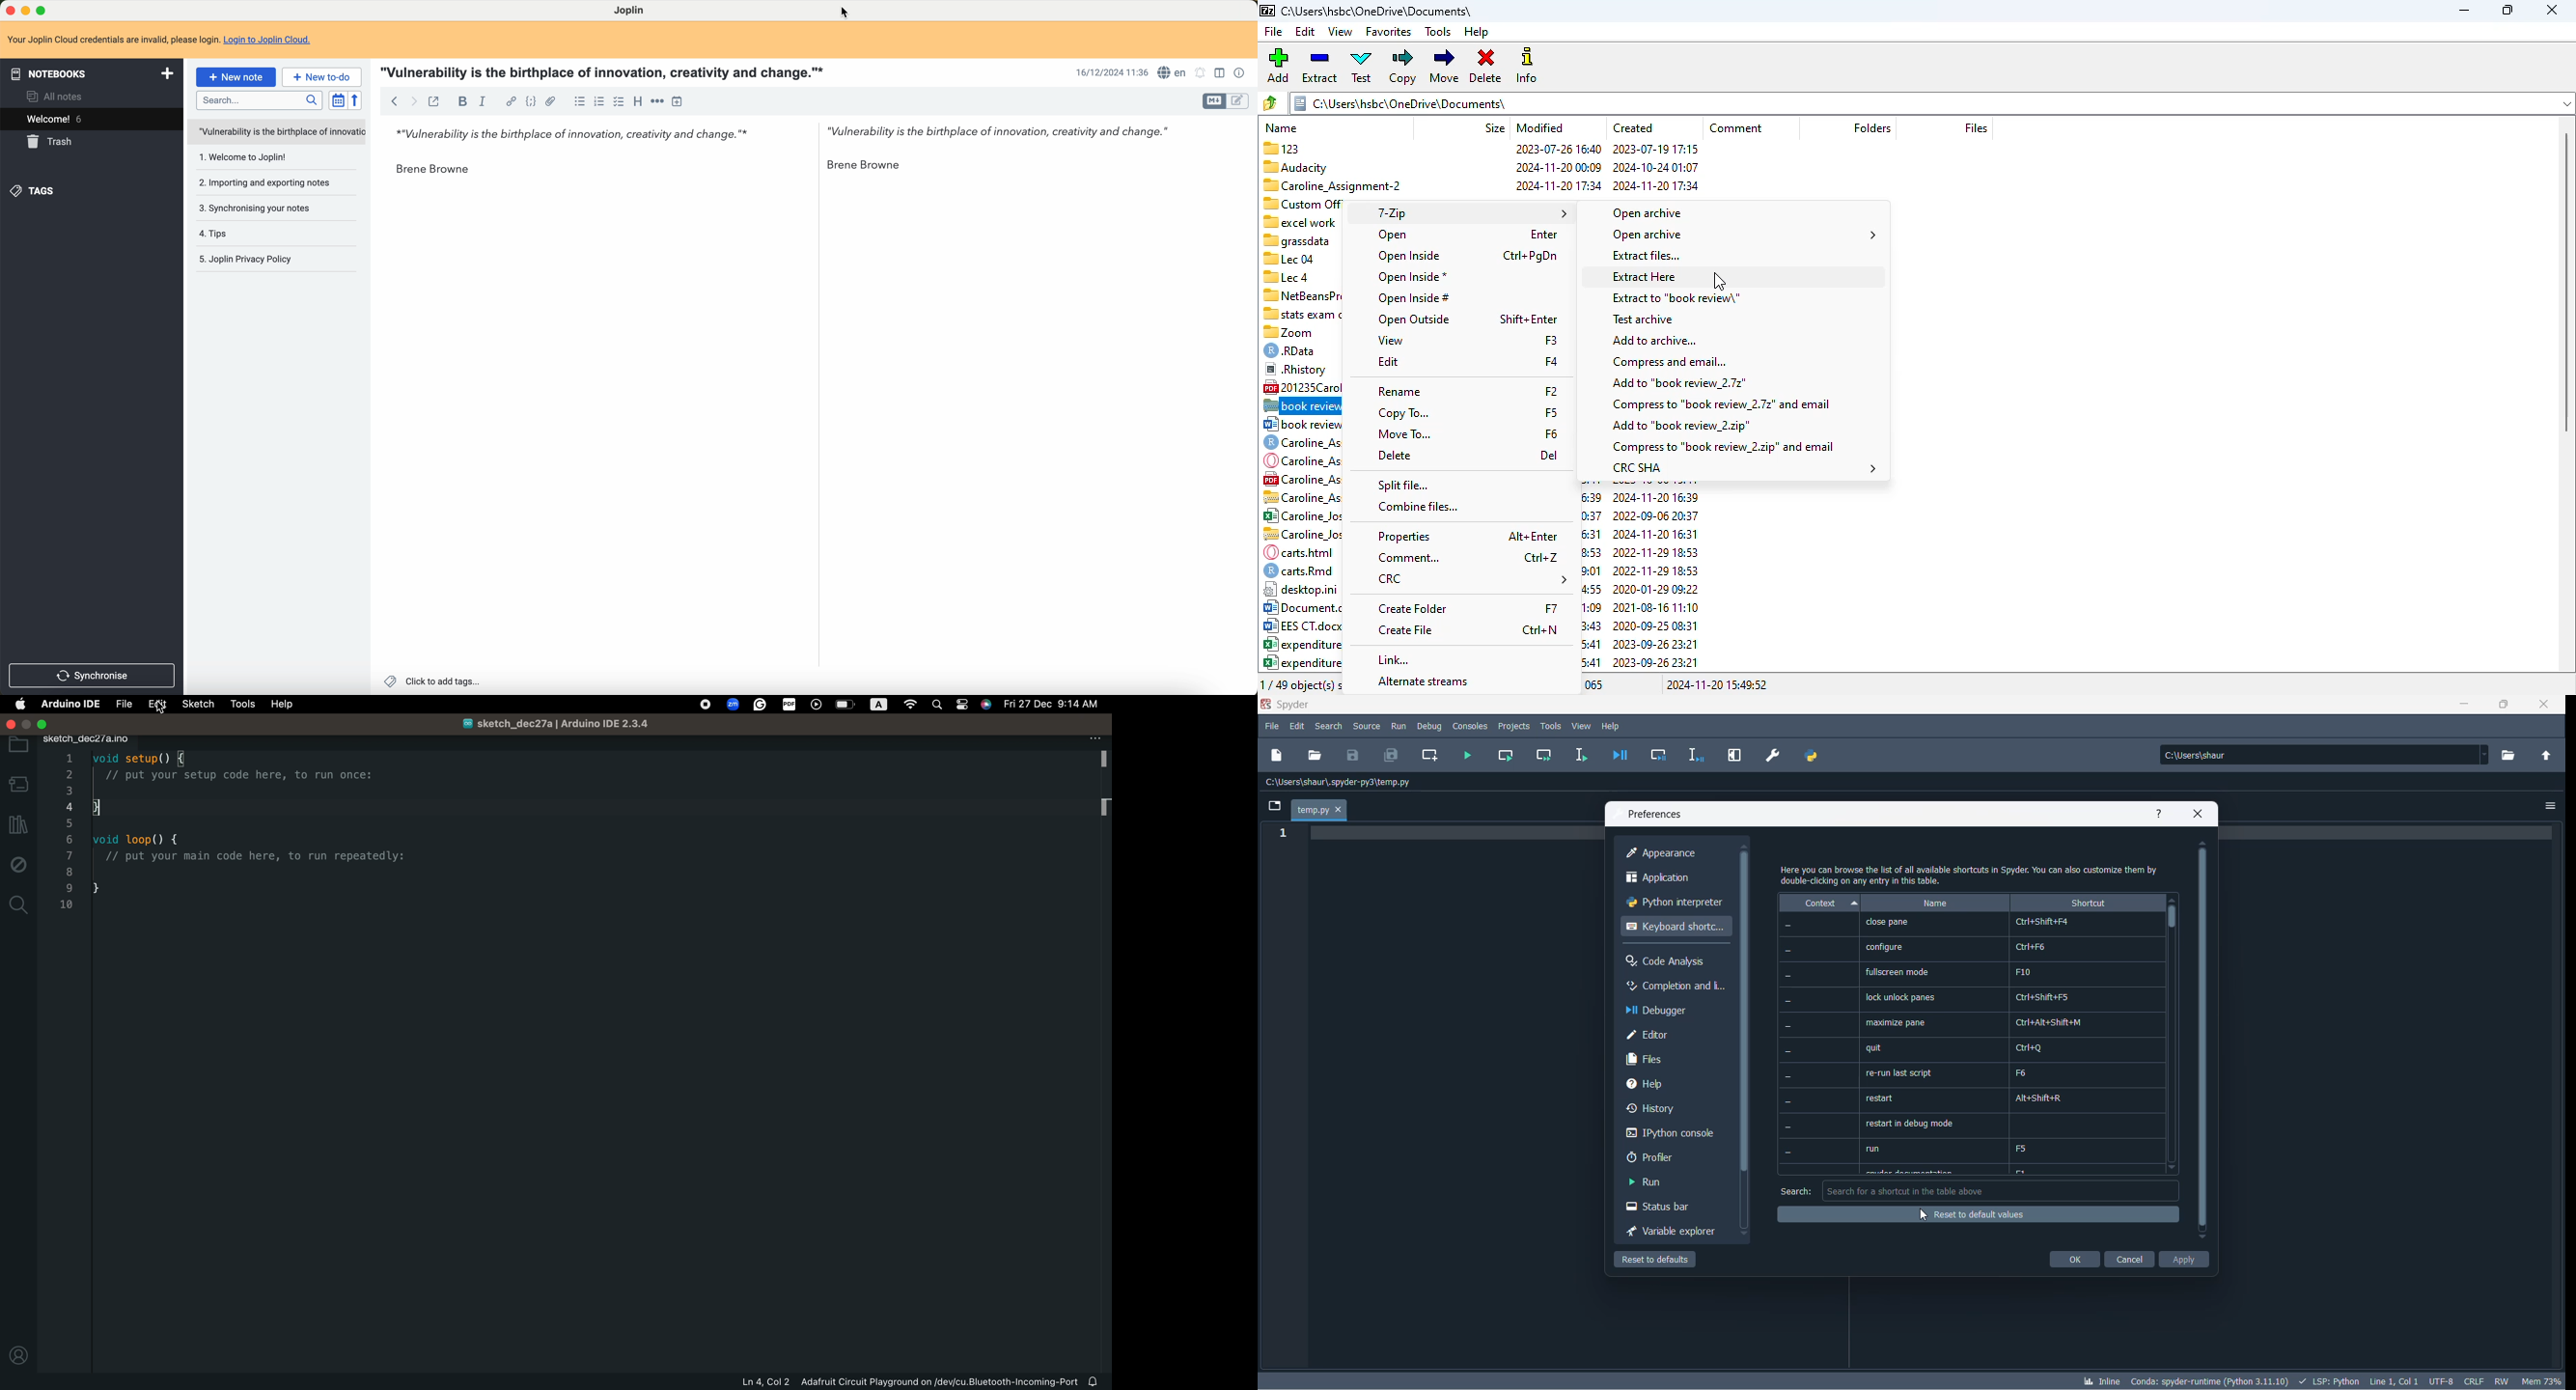 The width and height of the screenshot is (2576, 1400). What do you see at coordinates (34, 192) in the screenshot?
I see `tags` at bounding box center [34, 192].